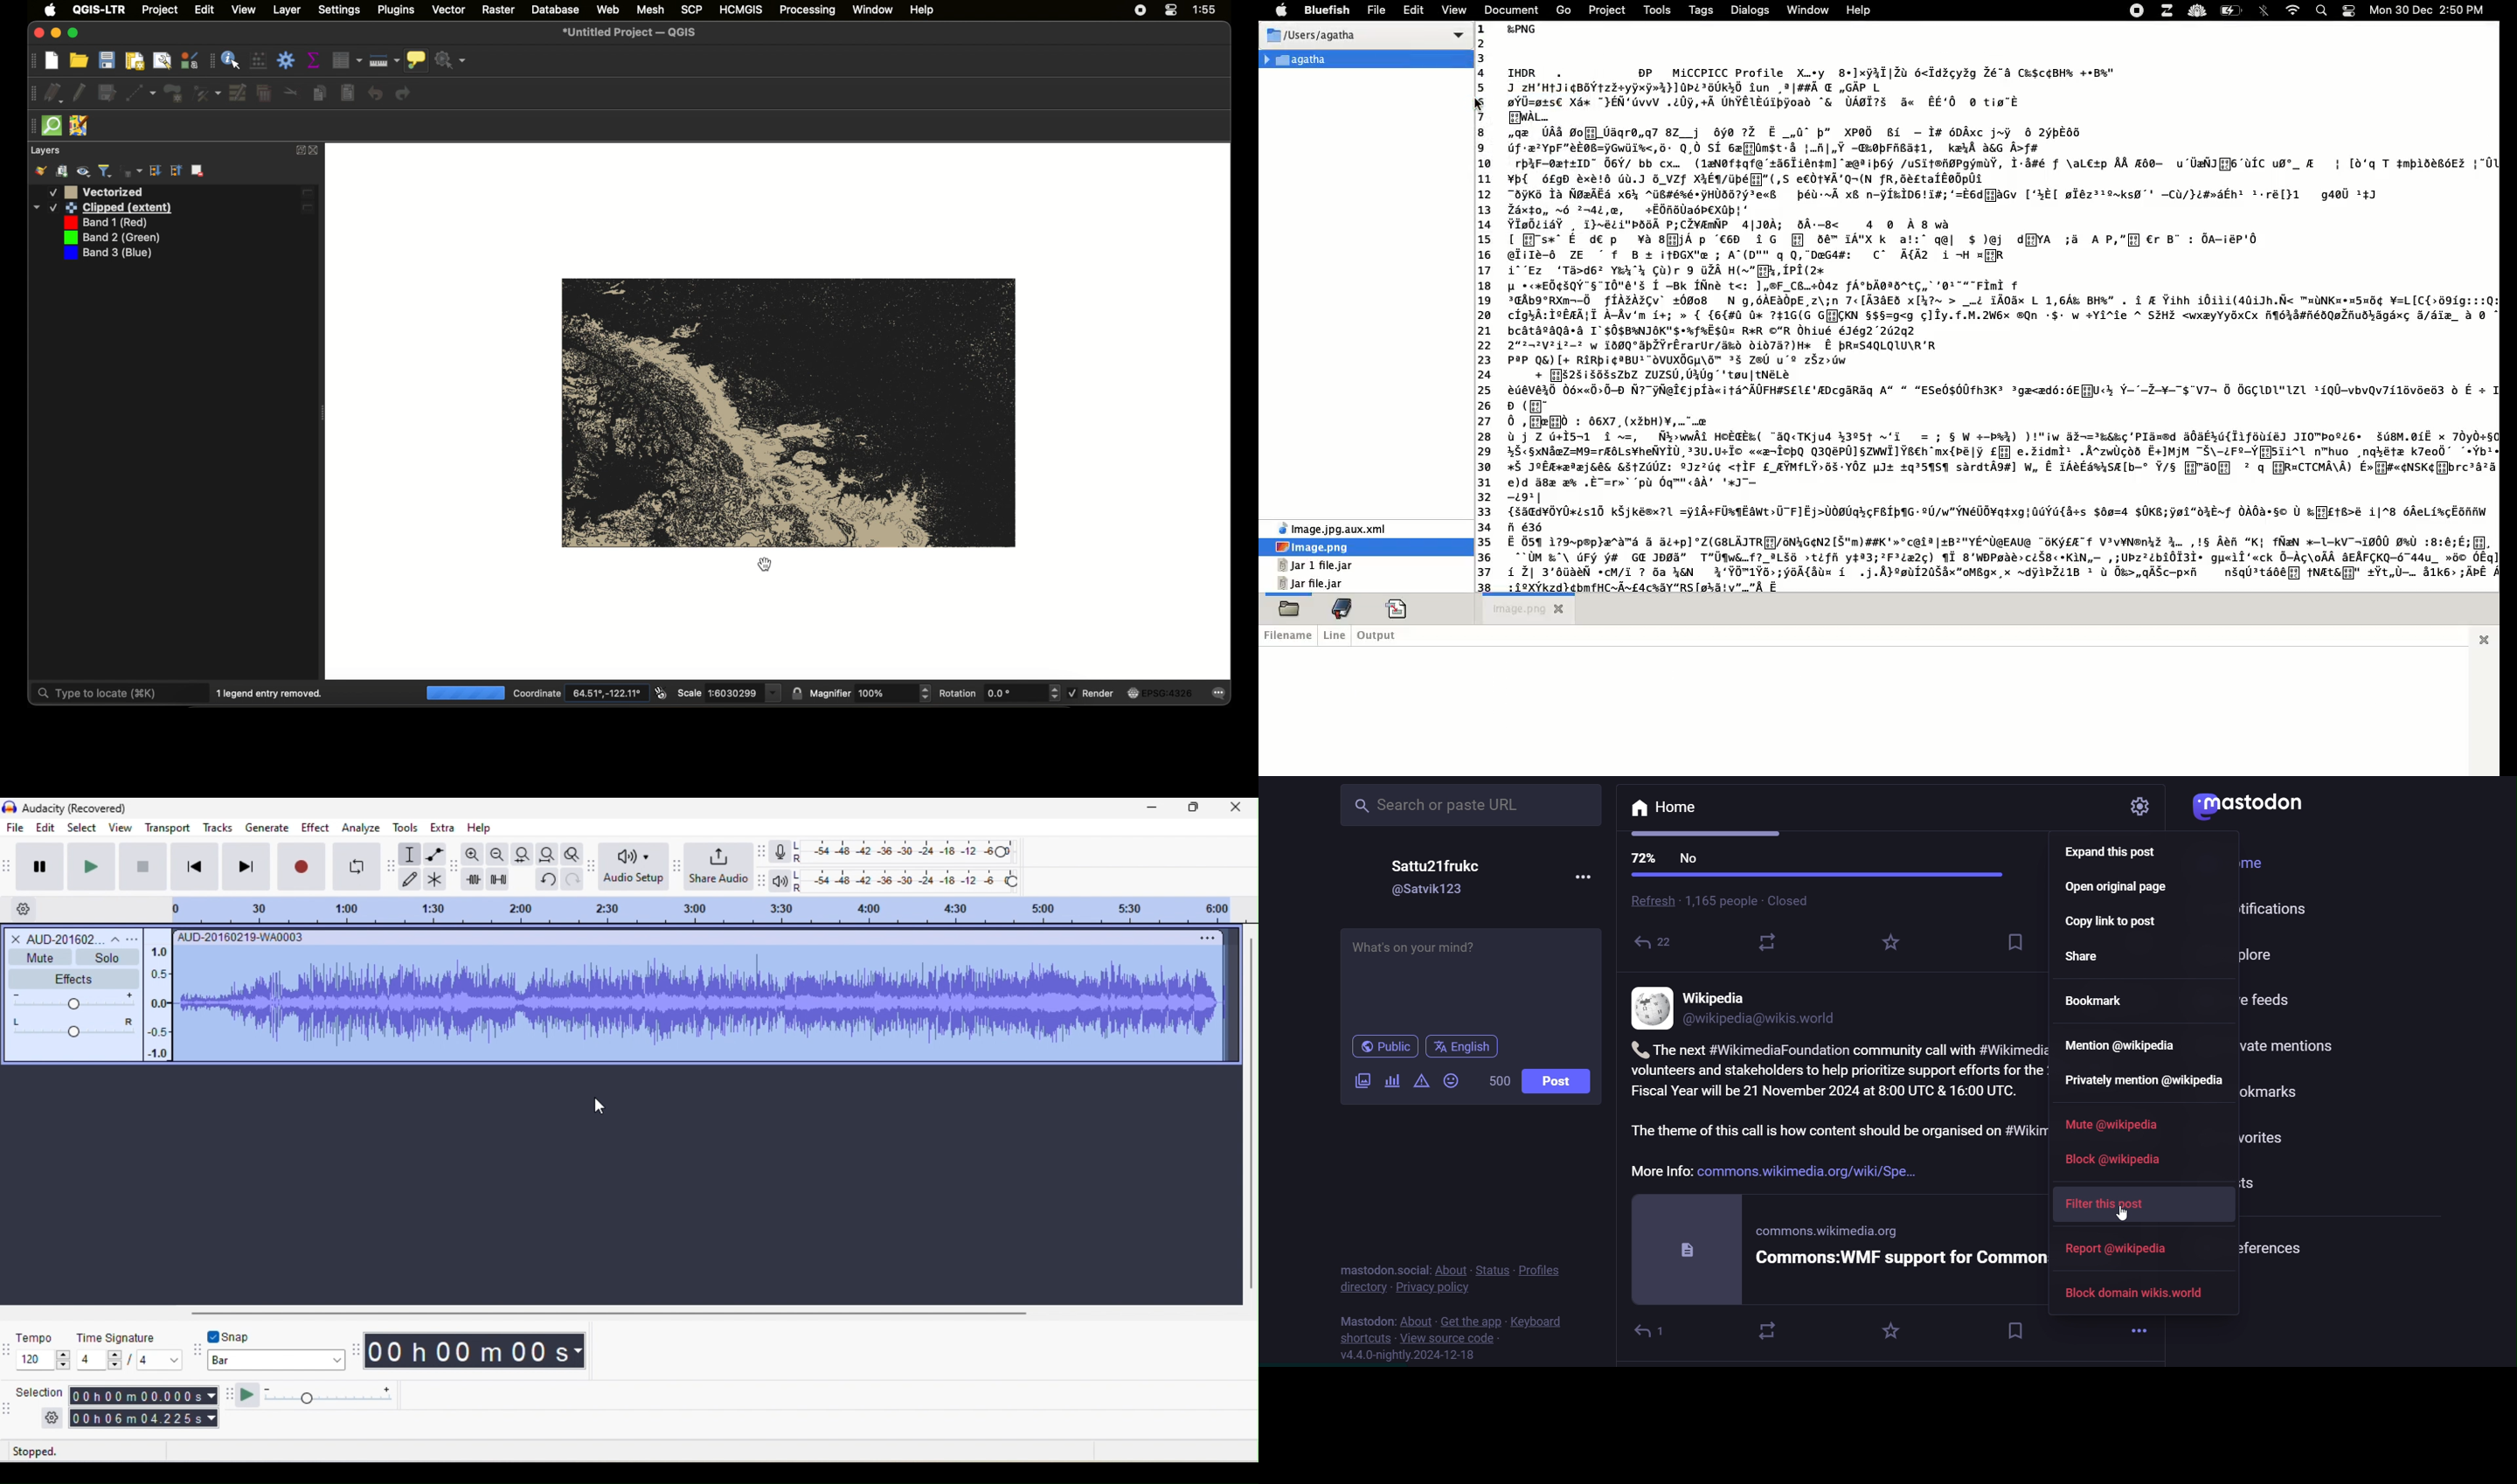  What do you see at coordinates (762, 852) in the screenshot?
I see `audacity recording meter toolbar` at bounding box center [762, 852].